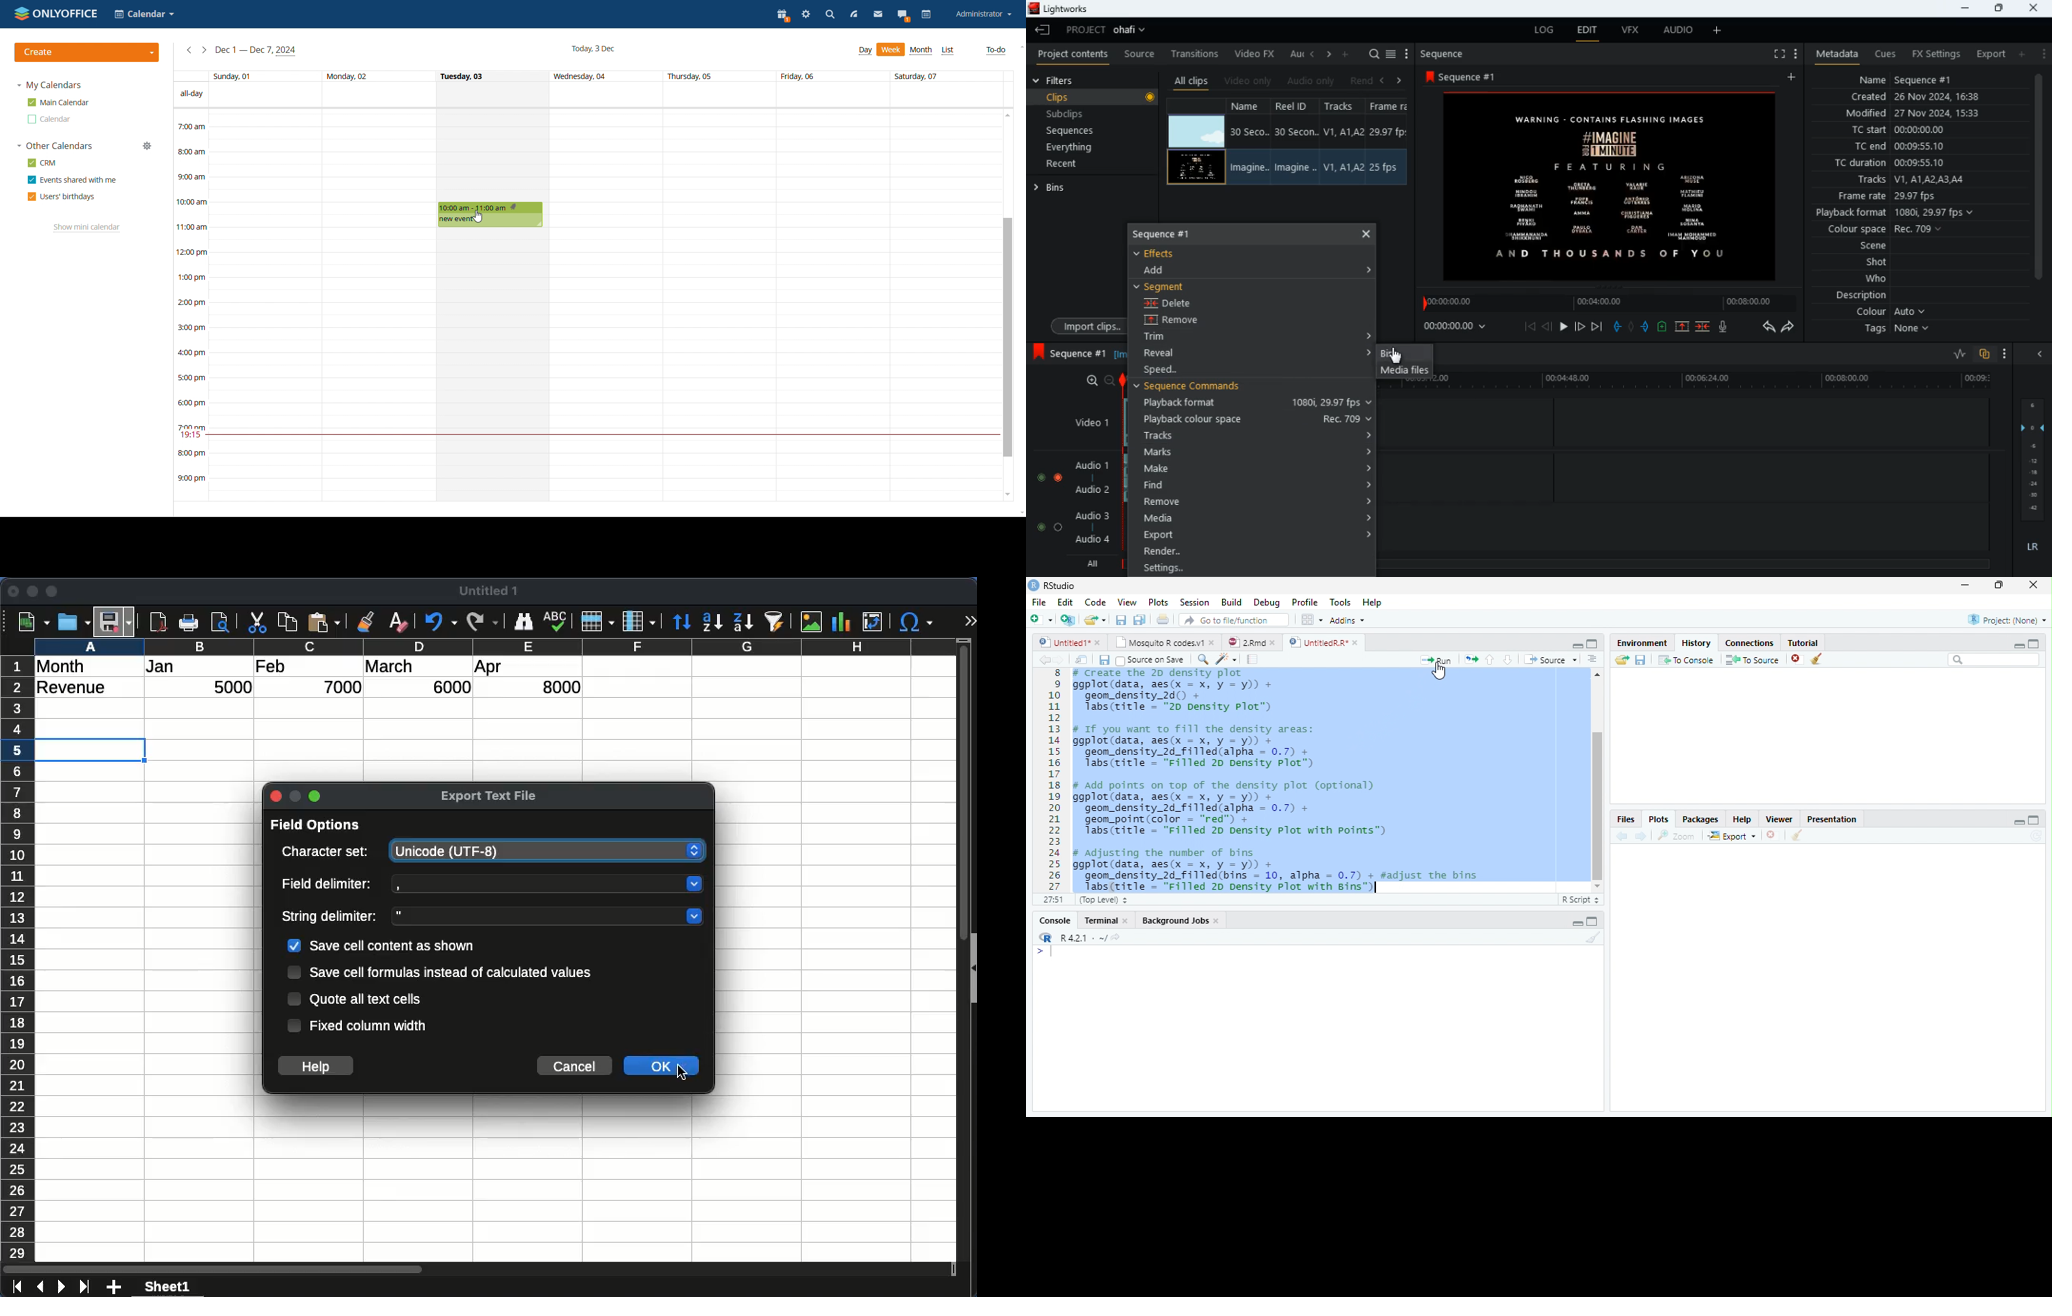  Describe the element at coordinates (1441, 672) in the screenshot. I see `cursor` at that location.